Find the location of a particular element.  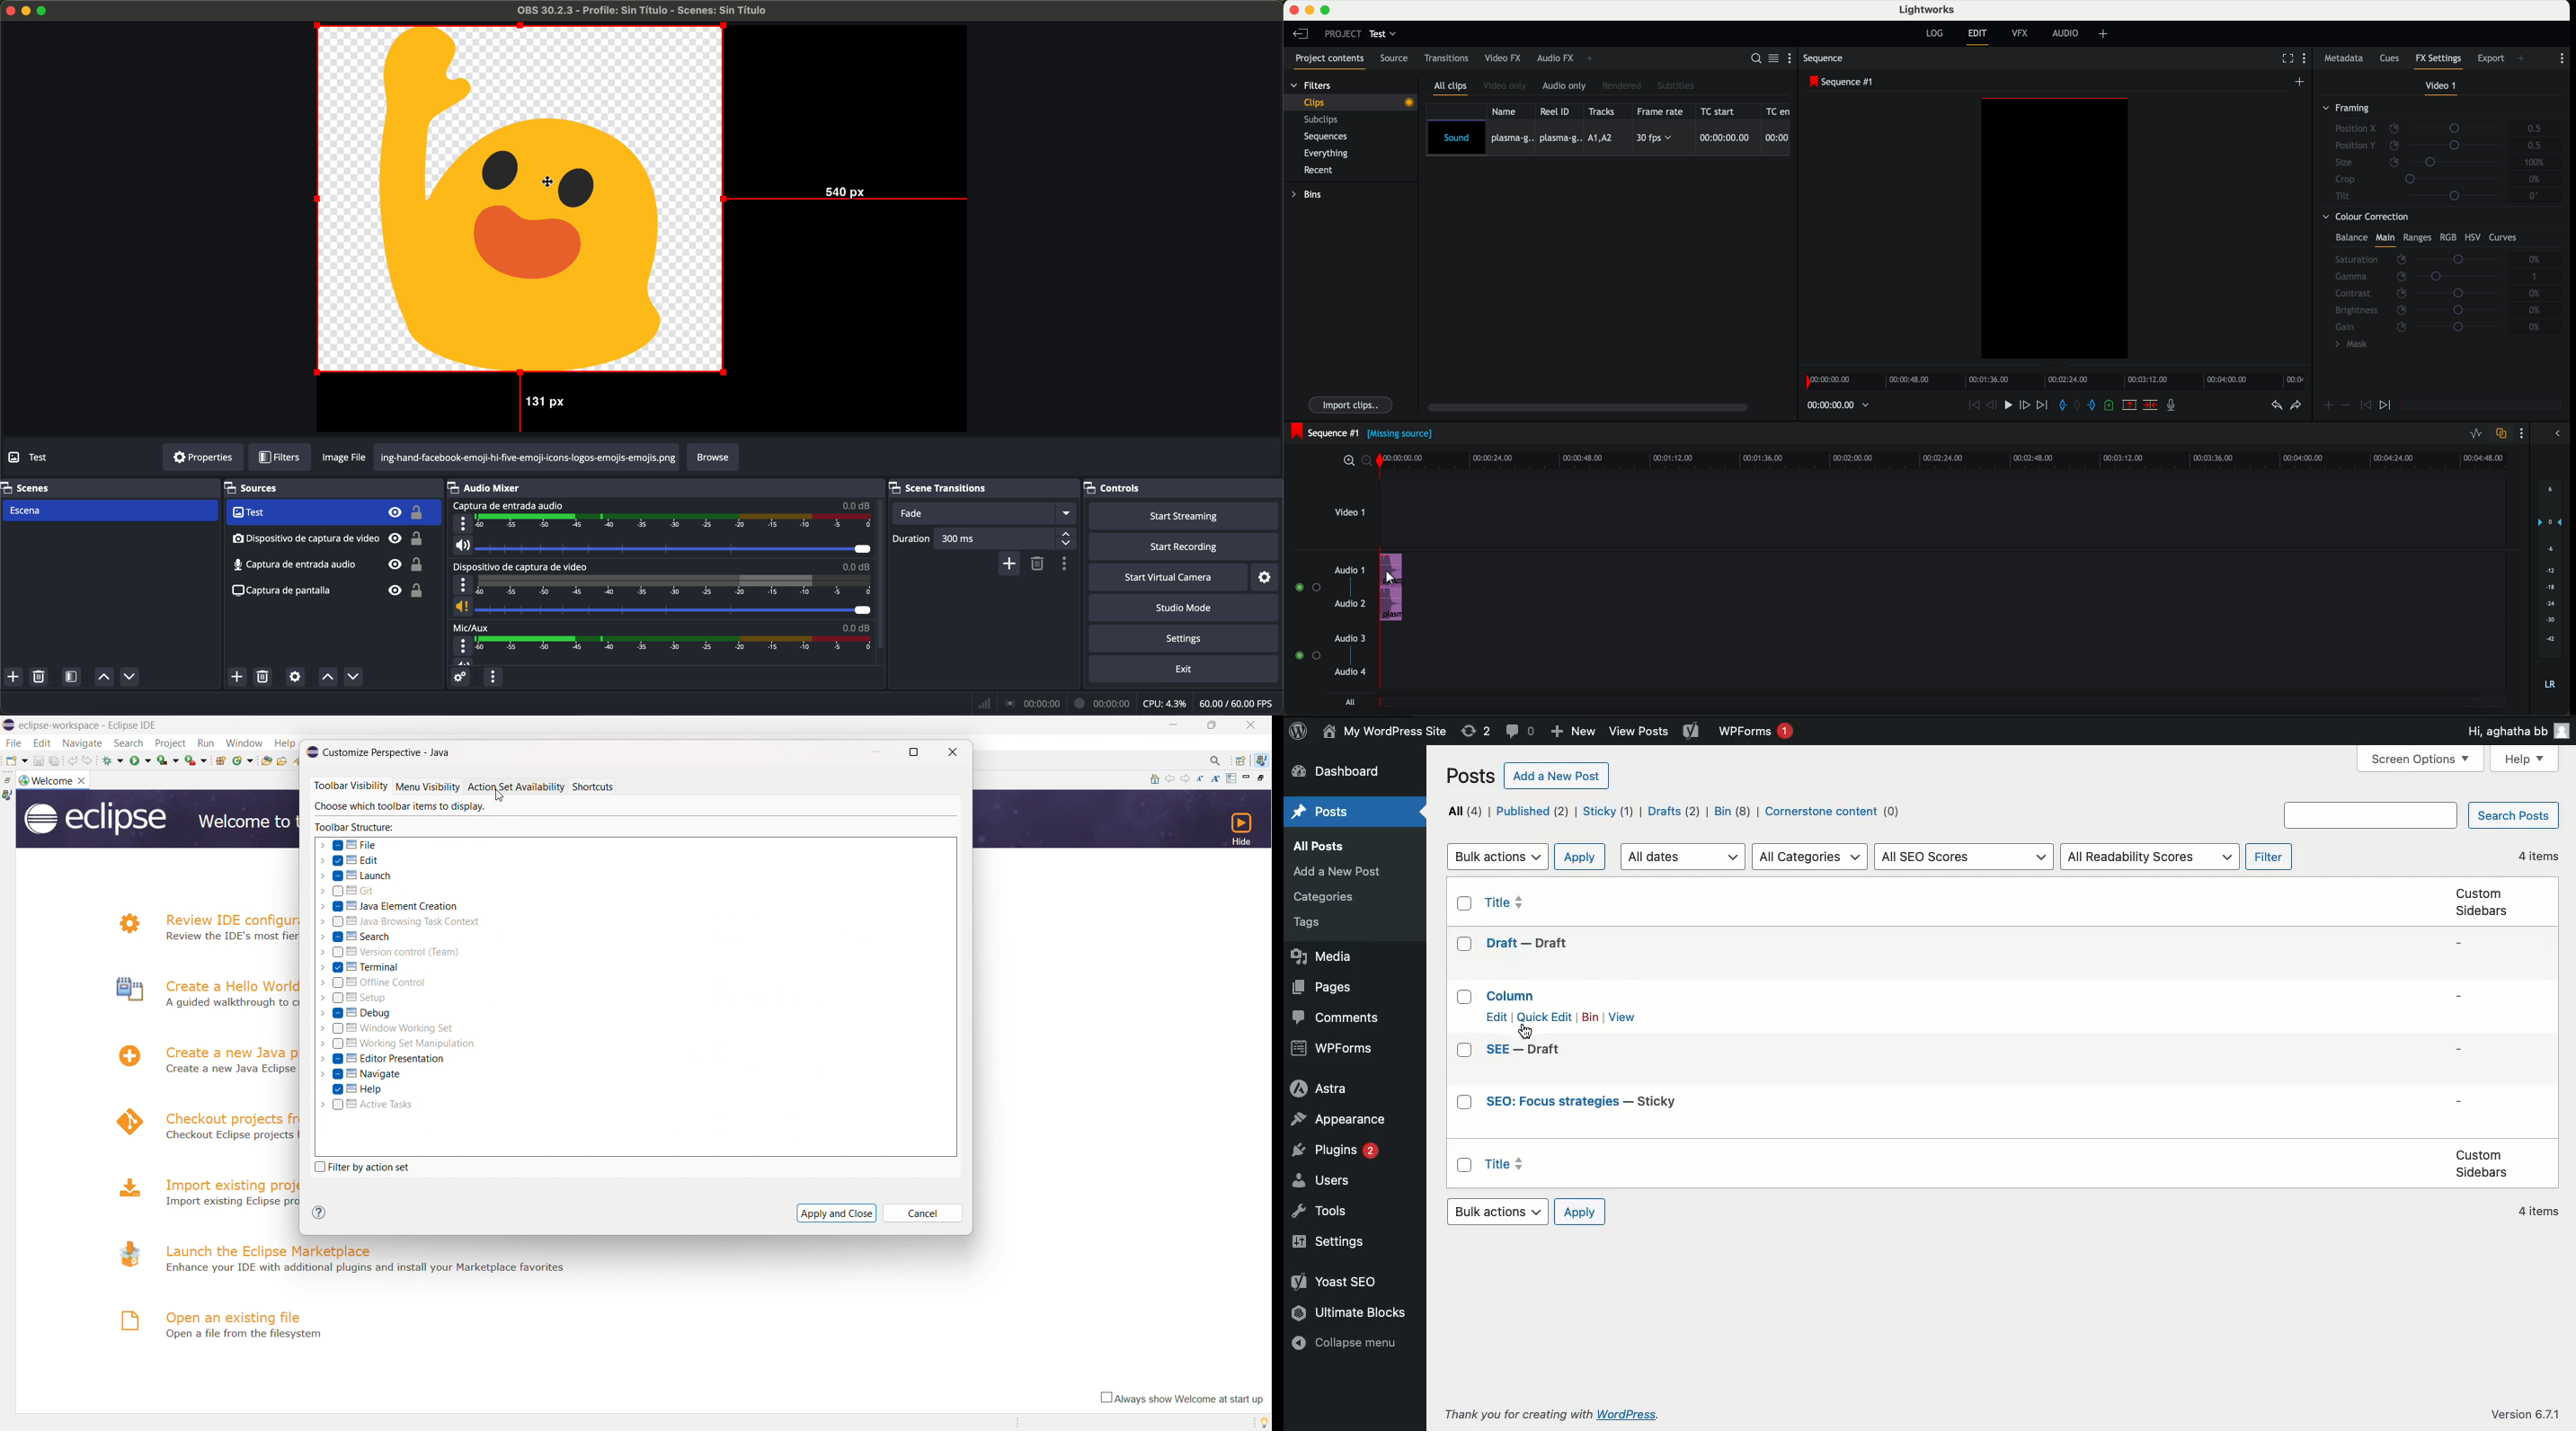

300 ms is located at coordinates (1006, 539).